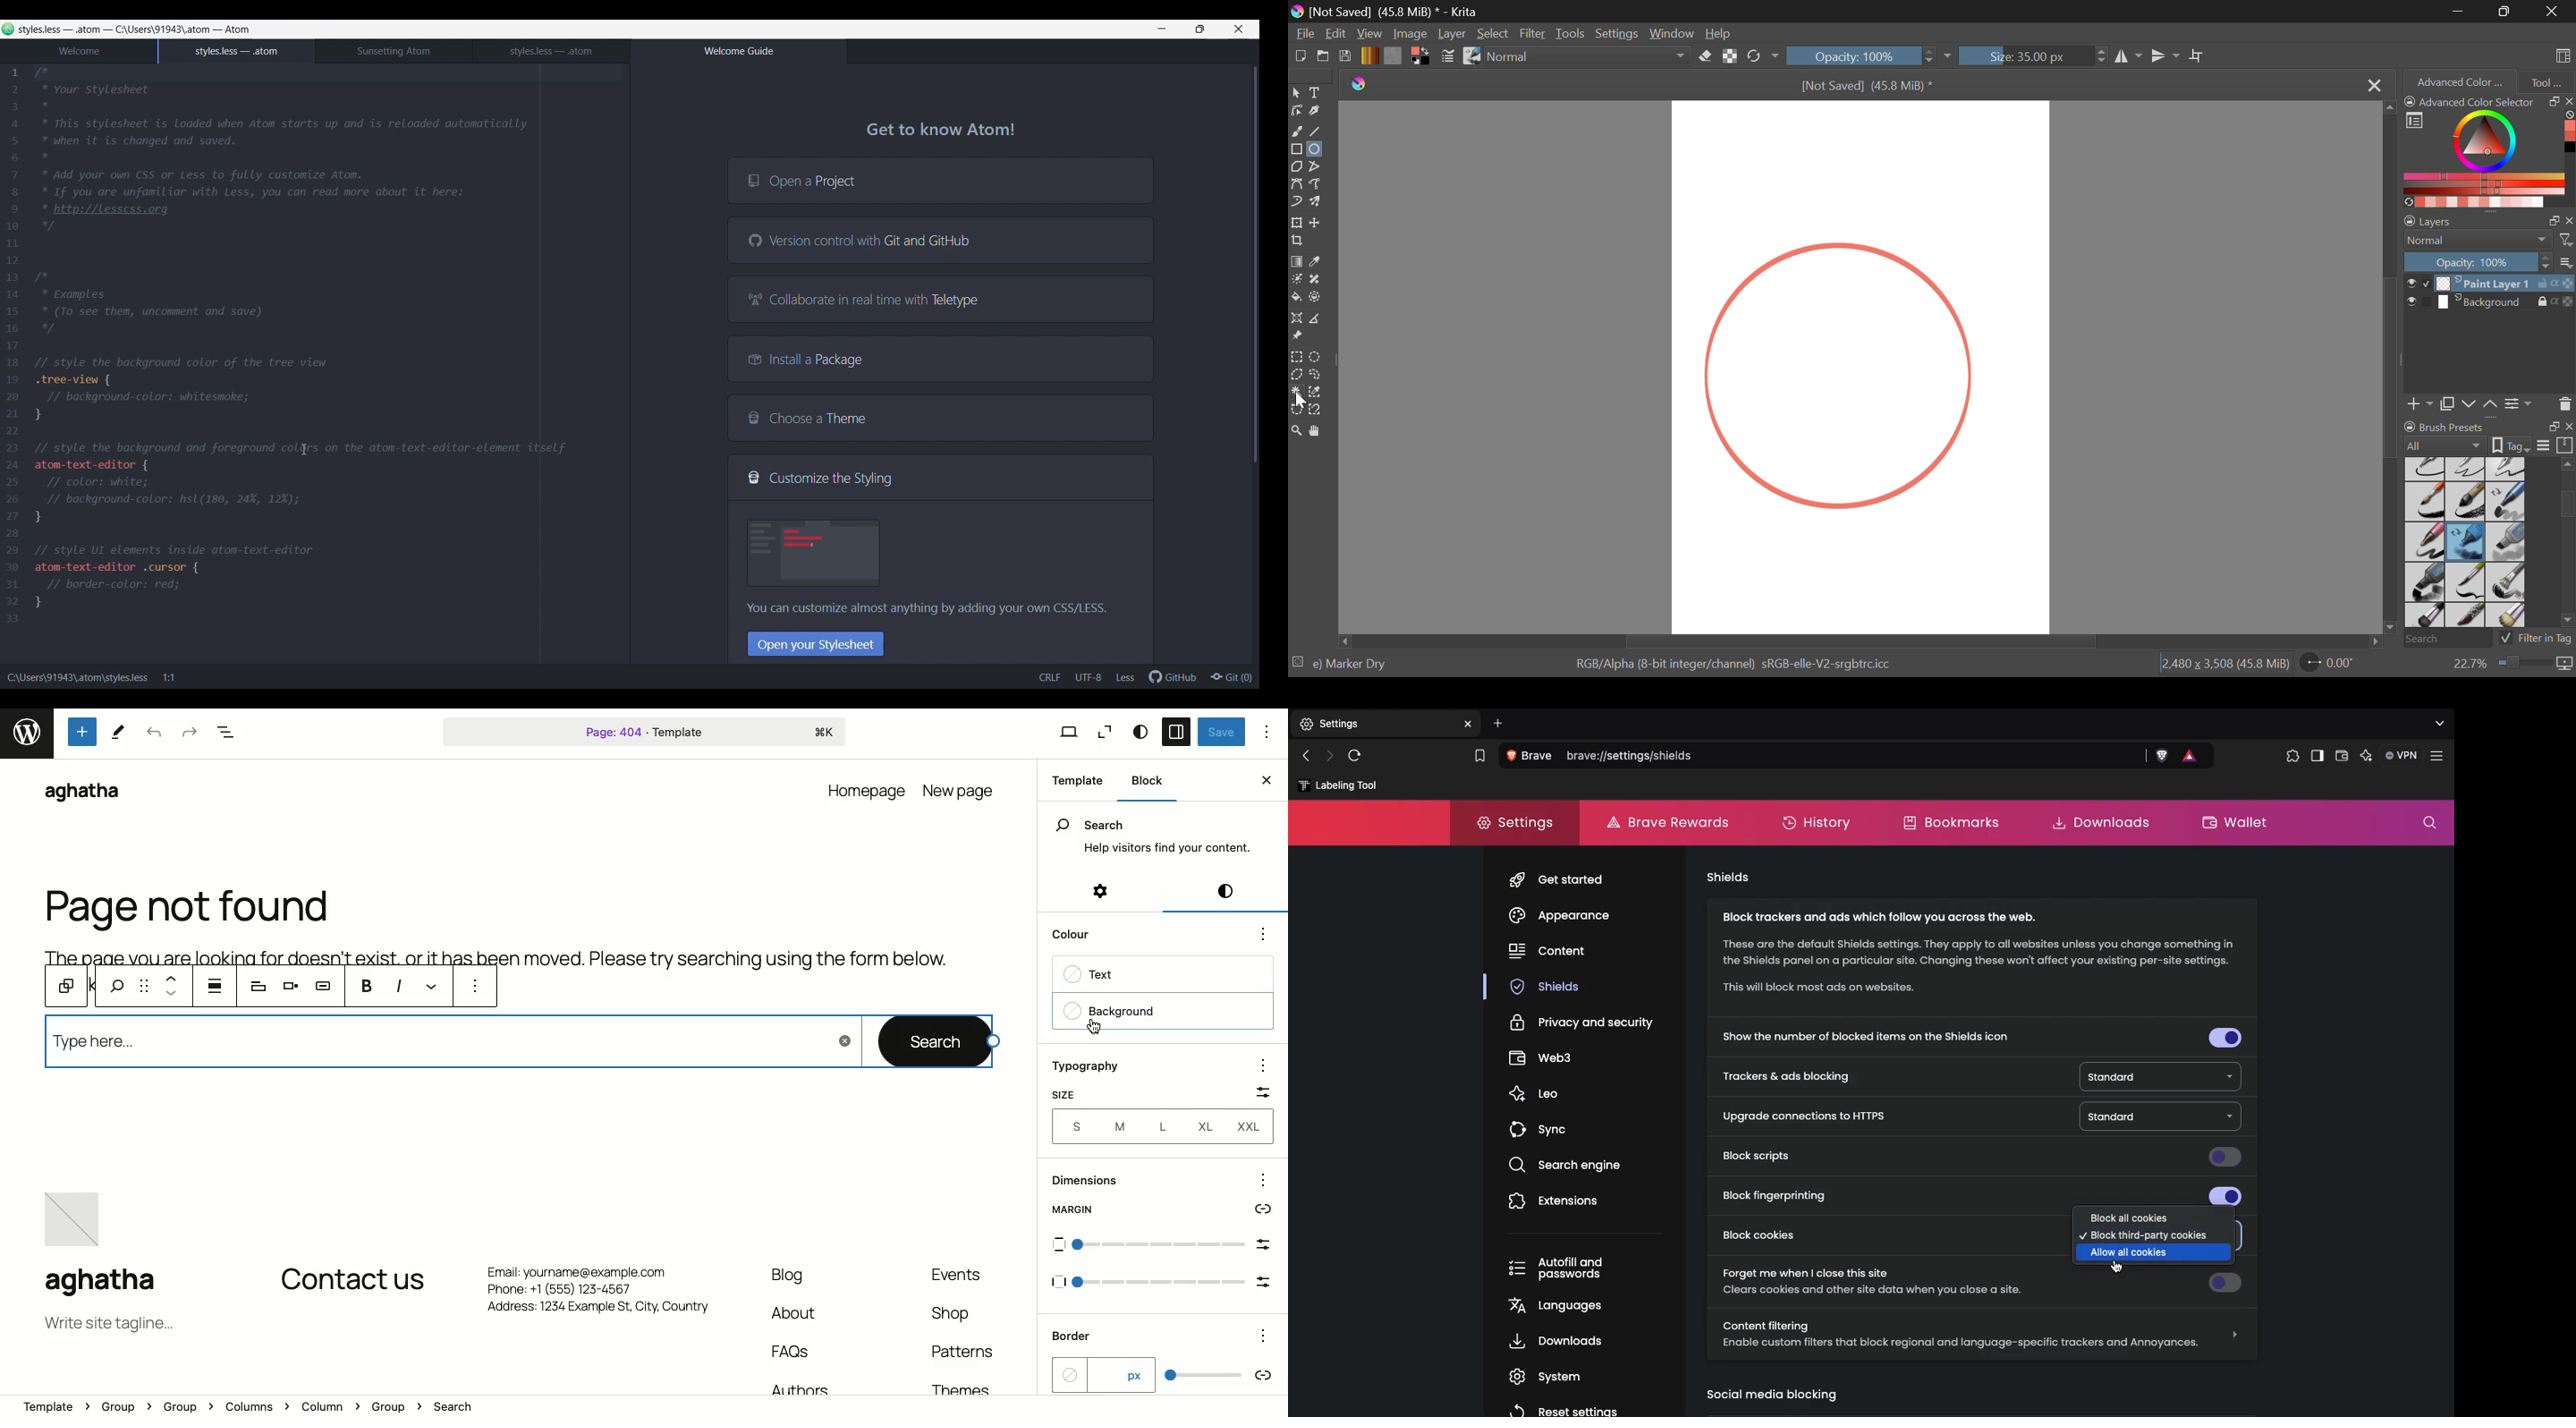 The width and height of the screenshot is (2576, 1428). What do you see at coordinates (1317, 223) in the screenshot?
I see `Move a layer` at bounding box center [1317, 223].